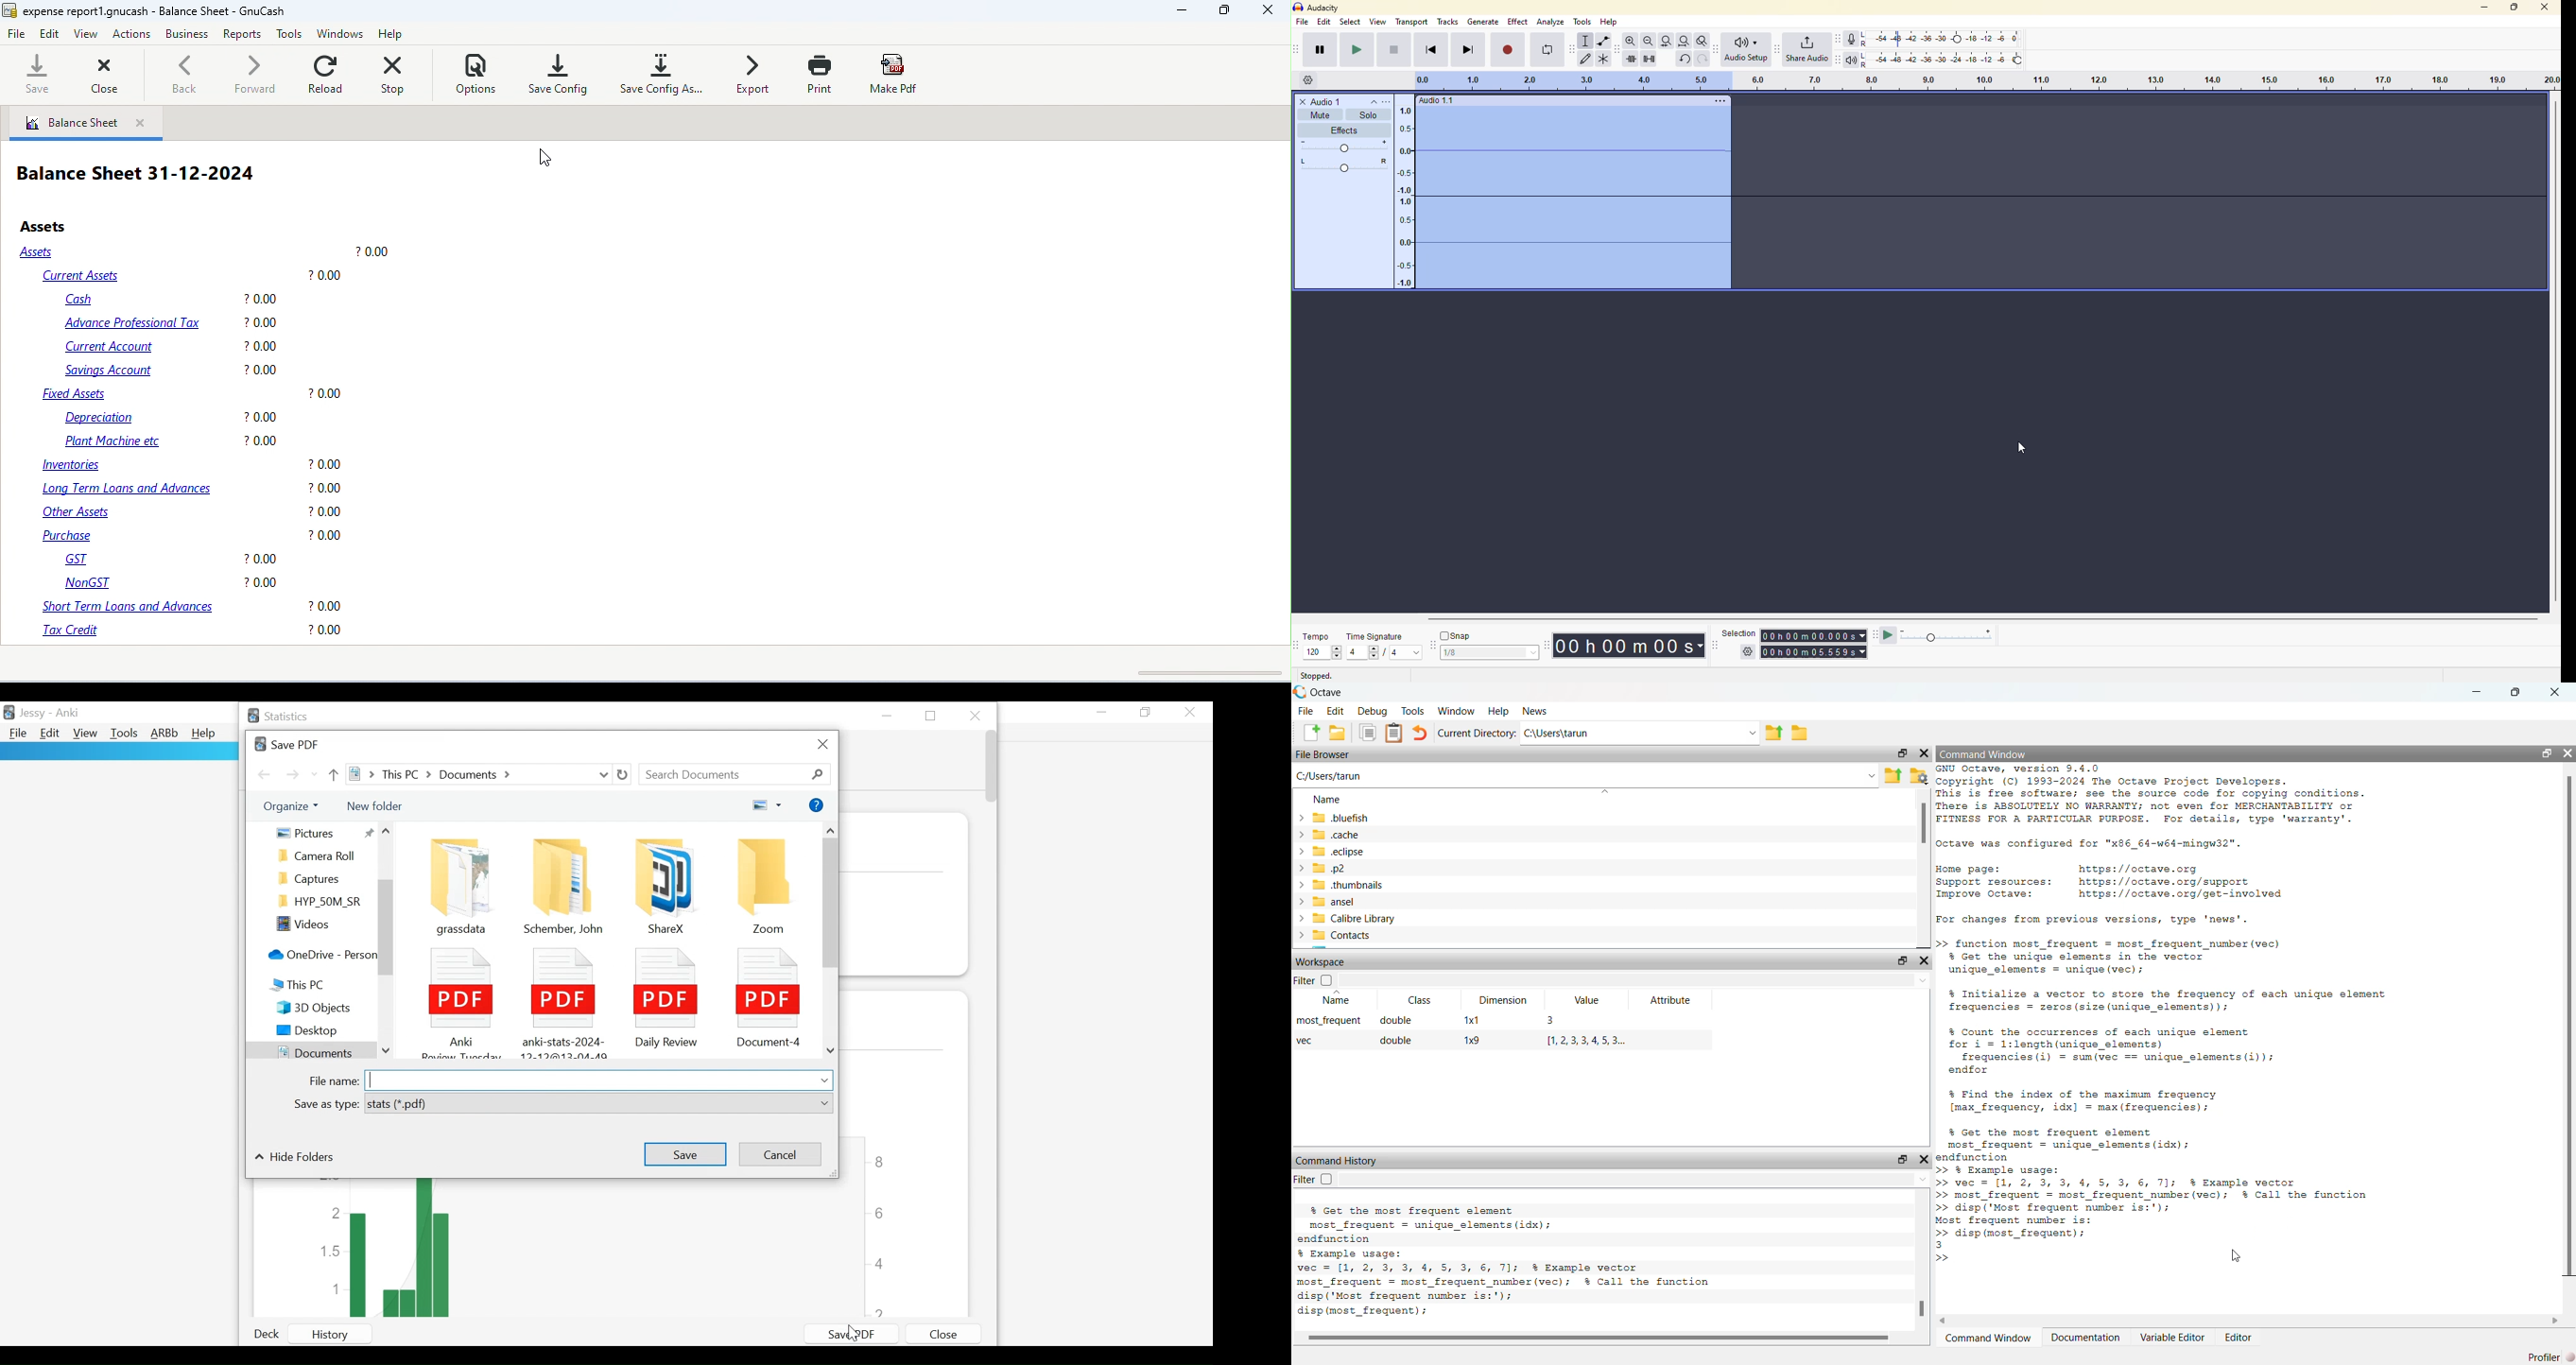 The width and height of the screenshot is (2576, 1372). What do you see at coordinates (325, 1105) in the screenshot?
I see `Save as type` at bounding box center [325, 1105].